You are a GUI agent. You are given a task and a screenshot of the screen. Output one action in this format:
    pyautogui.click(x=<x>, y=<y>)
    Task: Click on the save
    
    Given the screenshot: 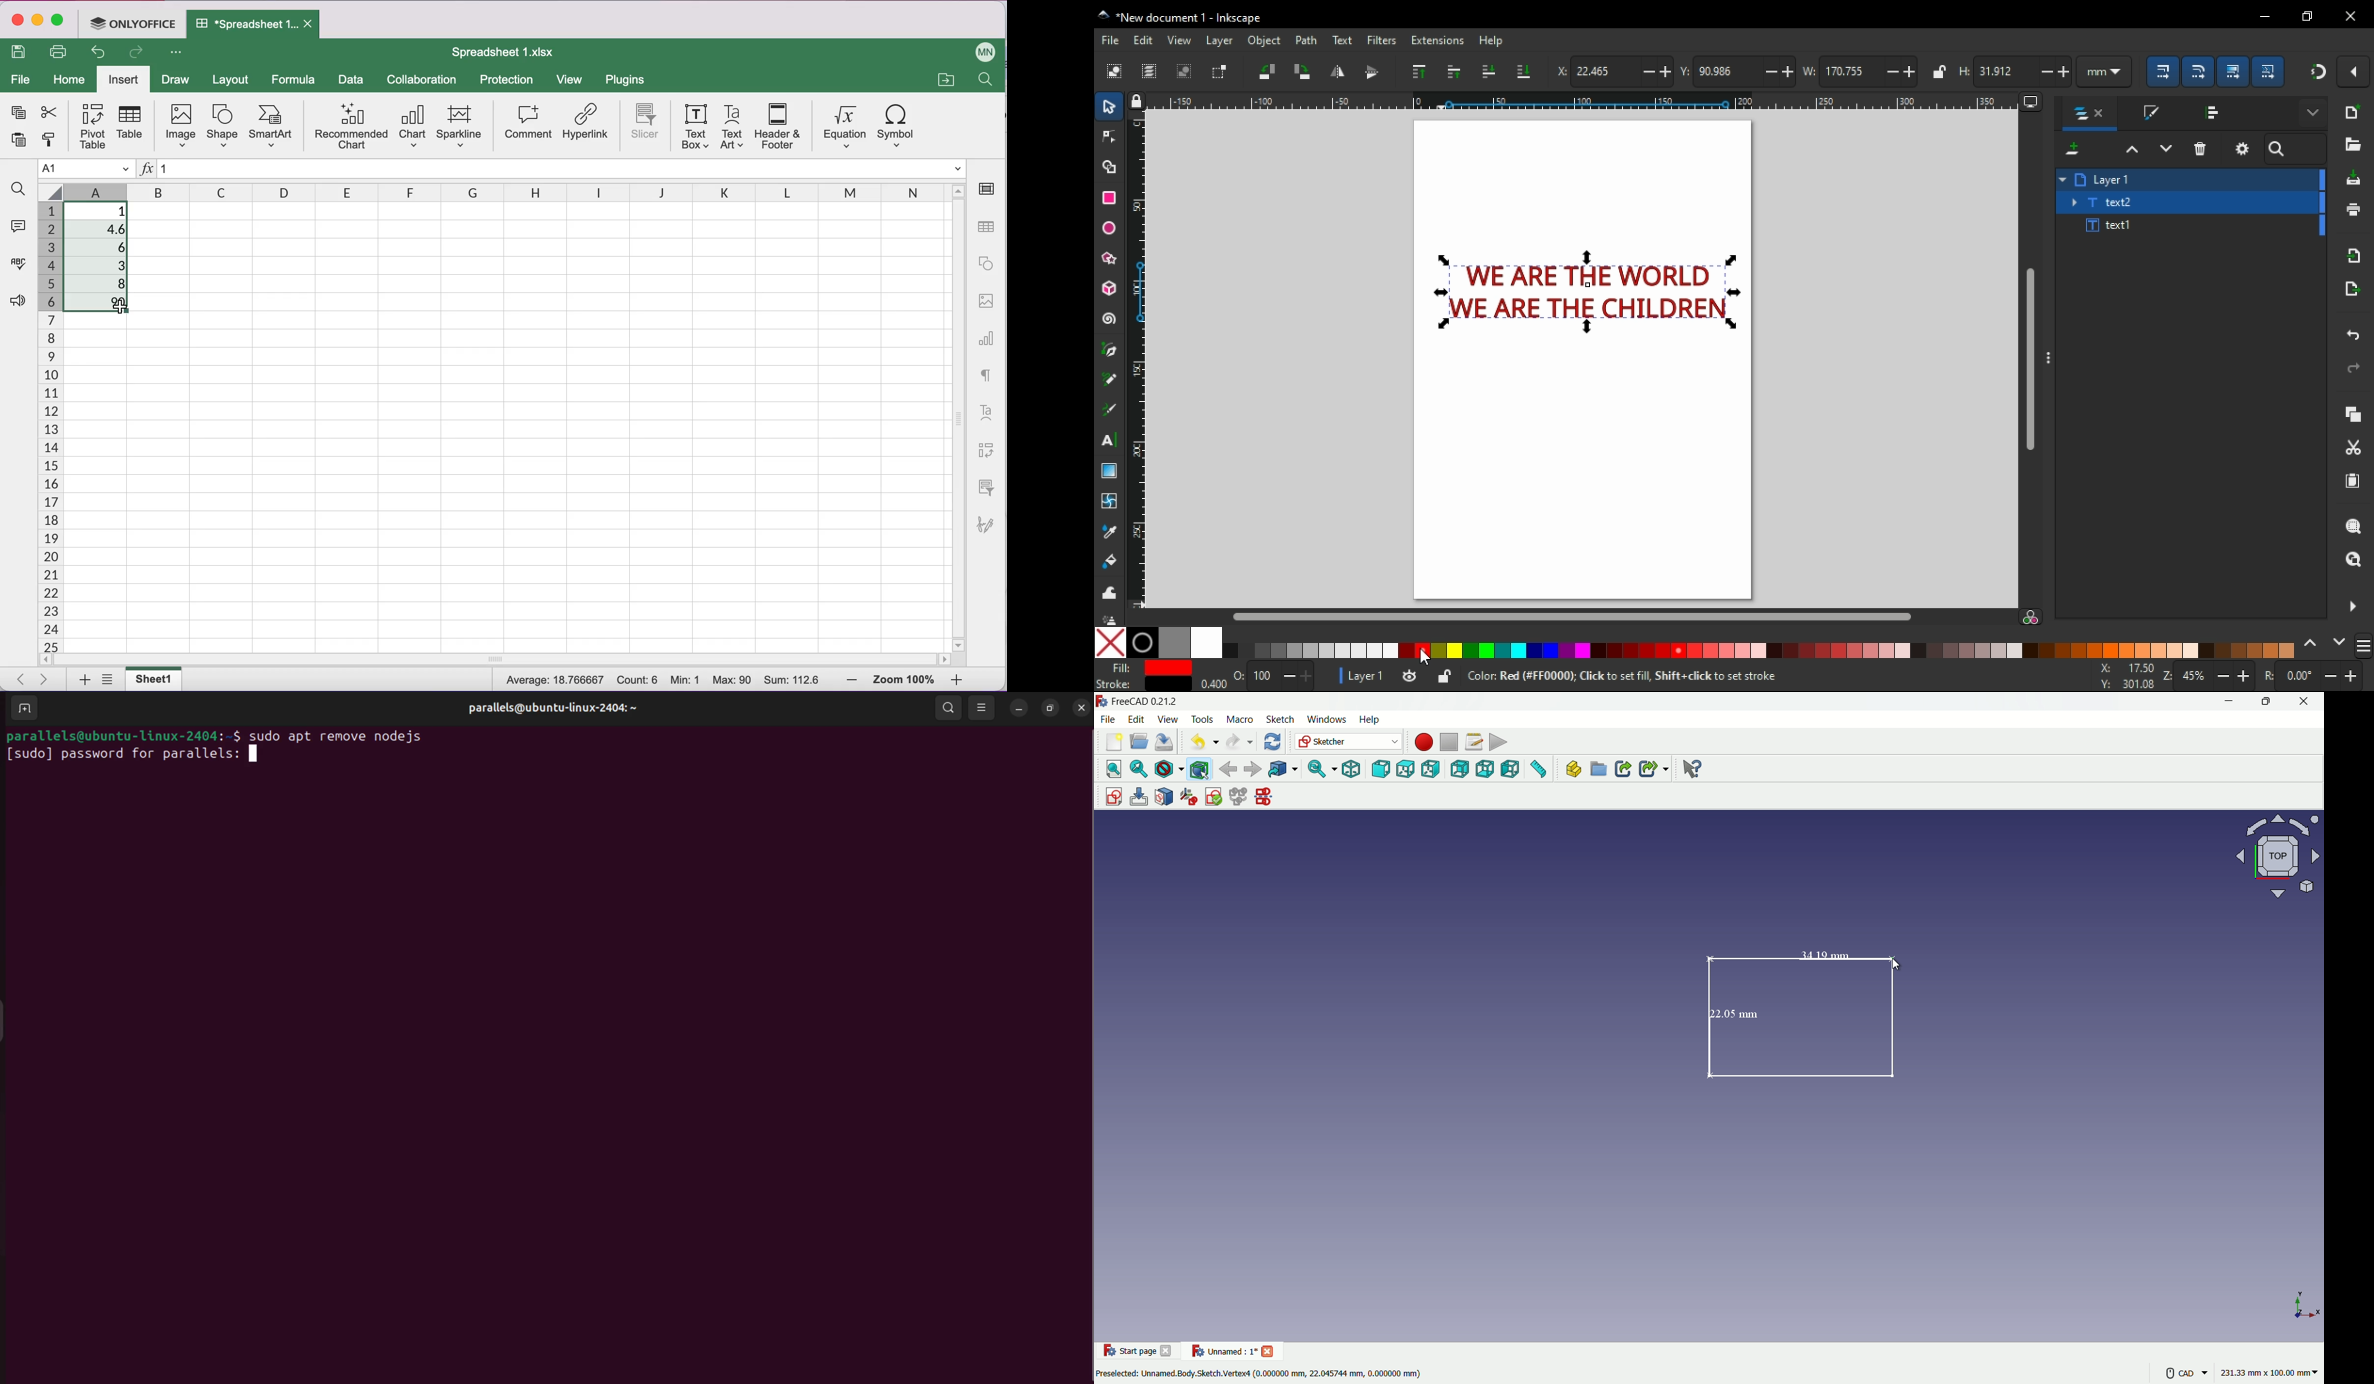 What is the action you would take?
    pyautogui.click(x=2353, y=180)
    